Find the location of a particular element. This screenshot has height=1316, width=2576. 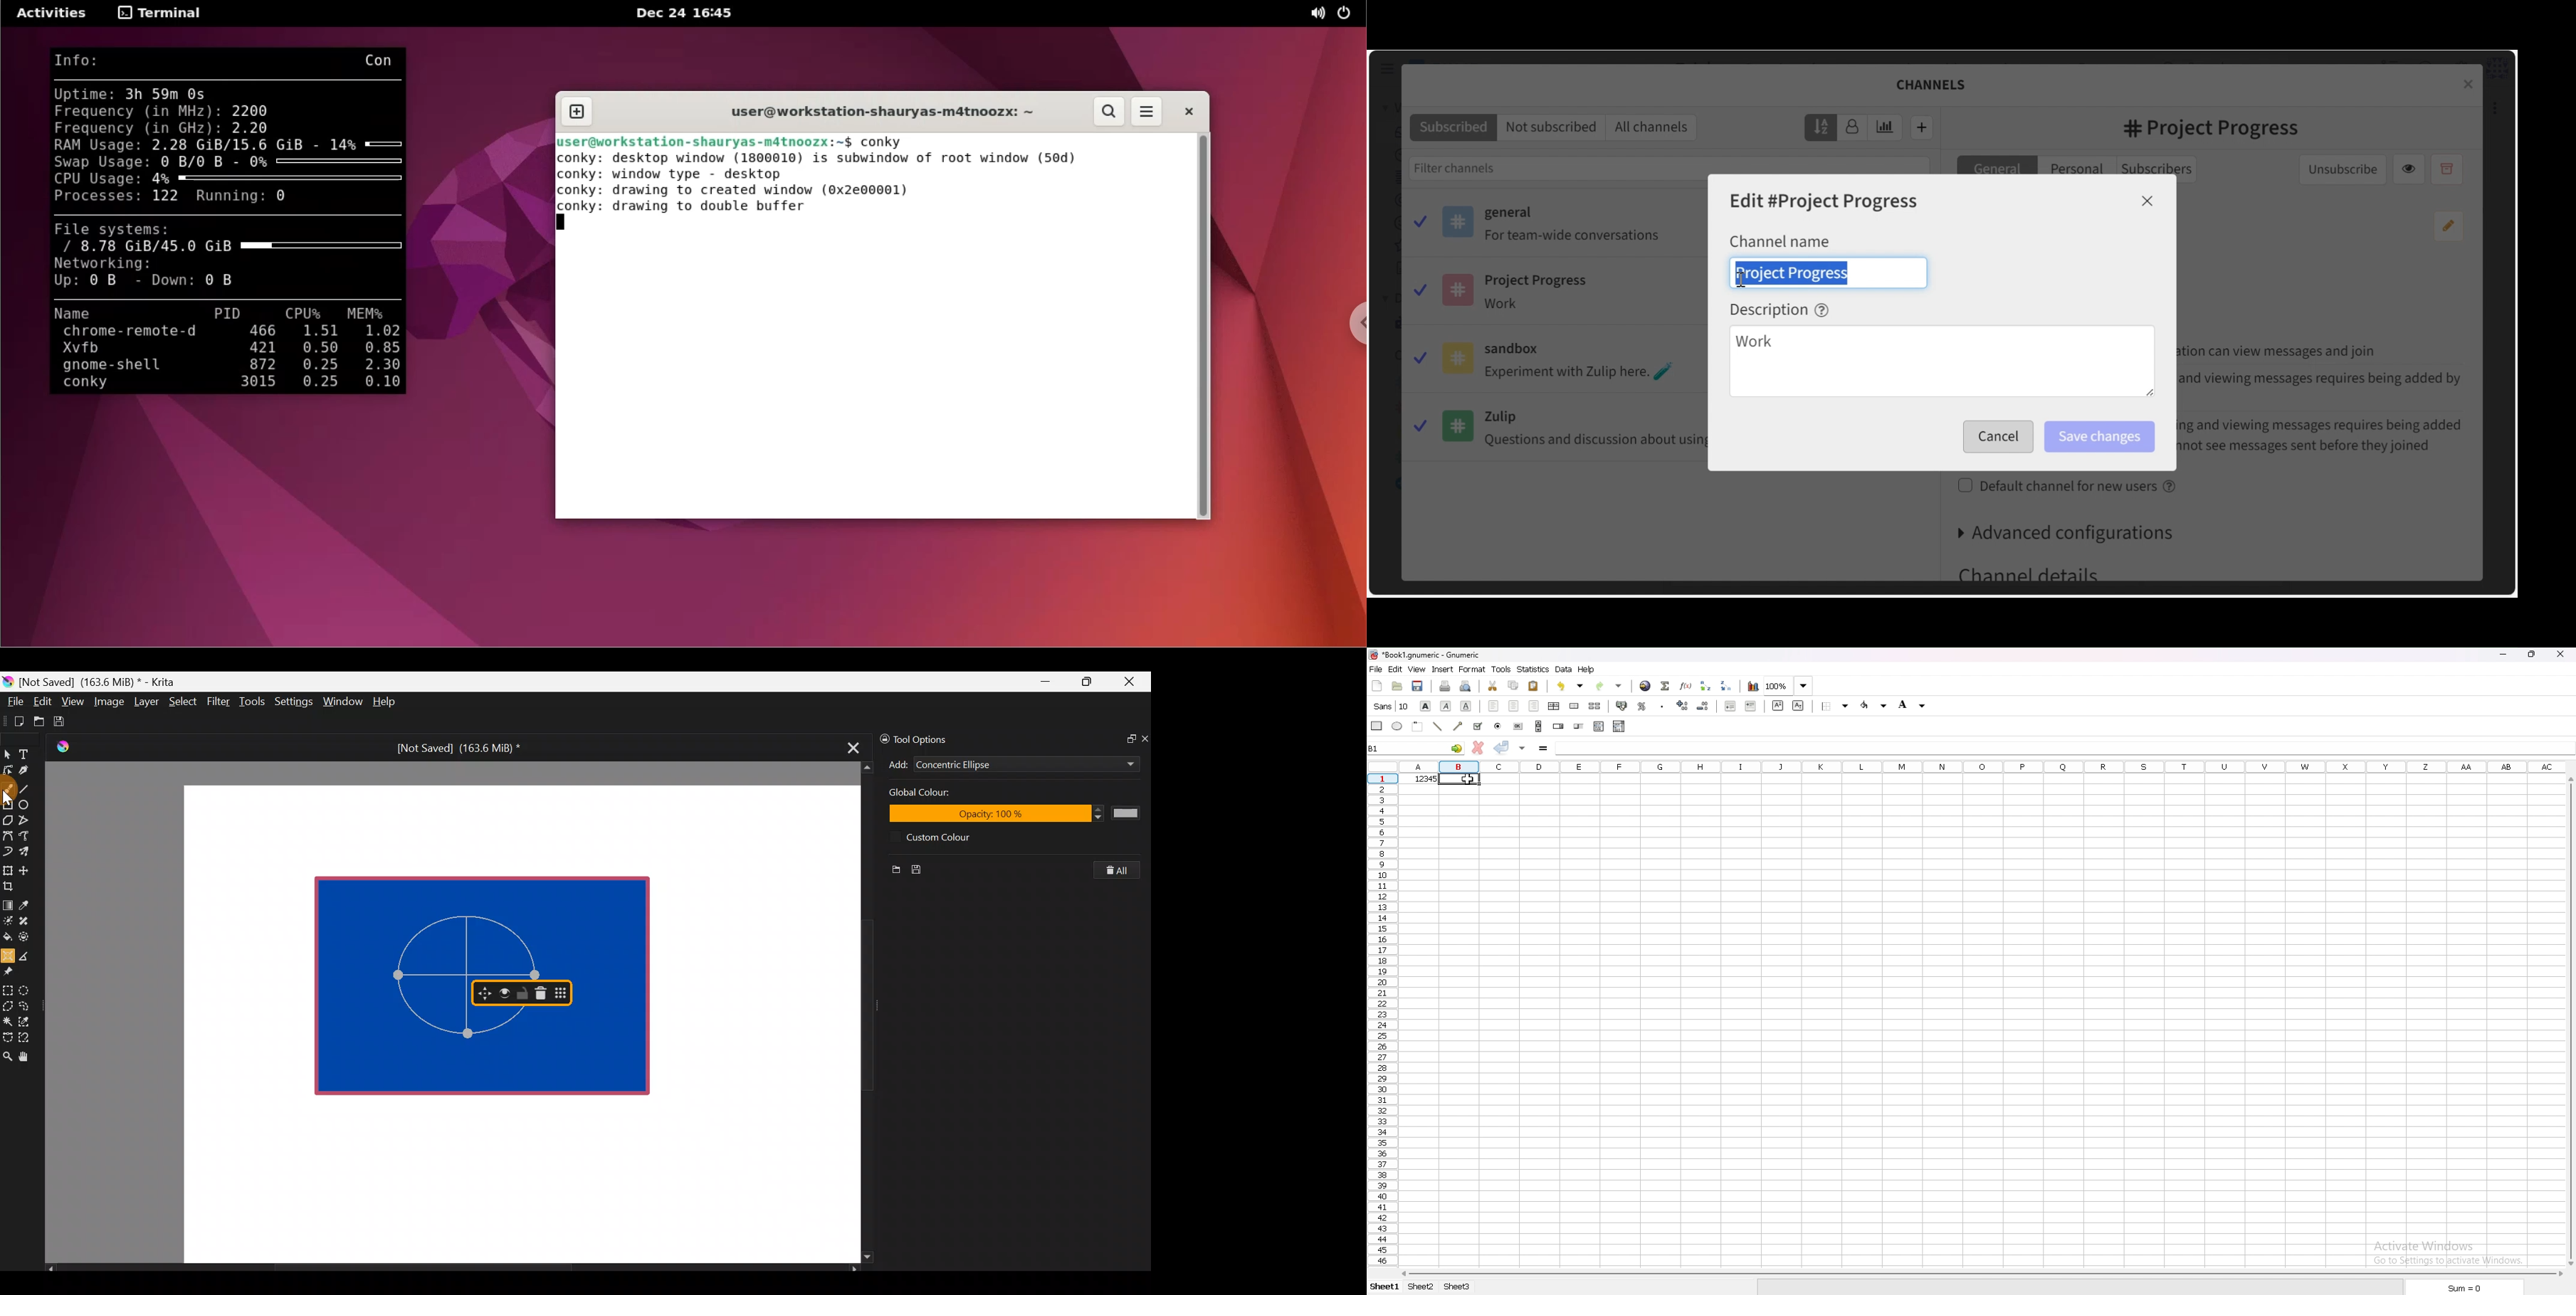

chart is located at coordinates (1754, 687).